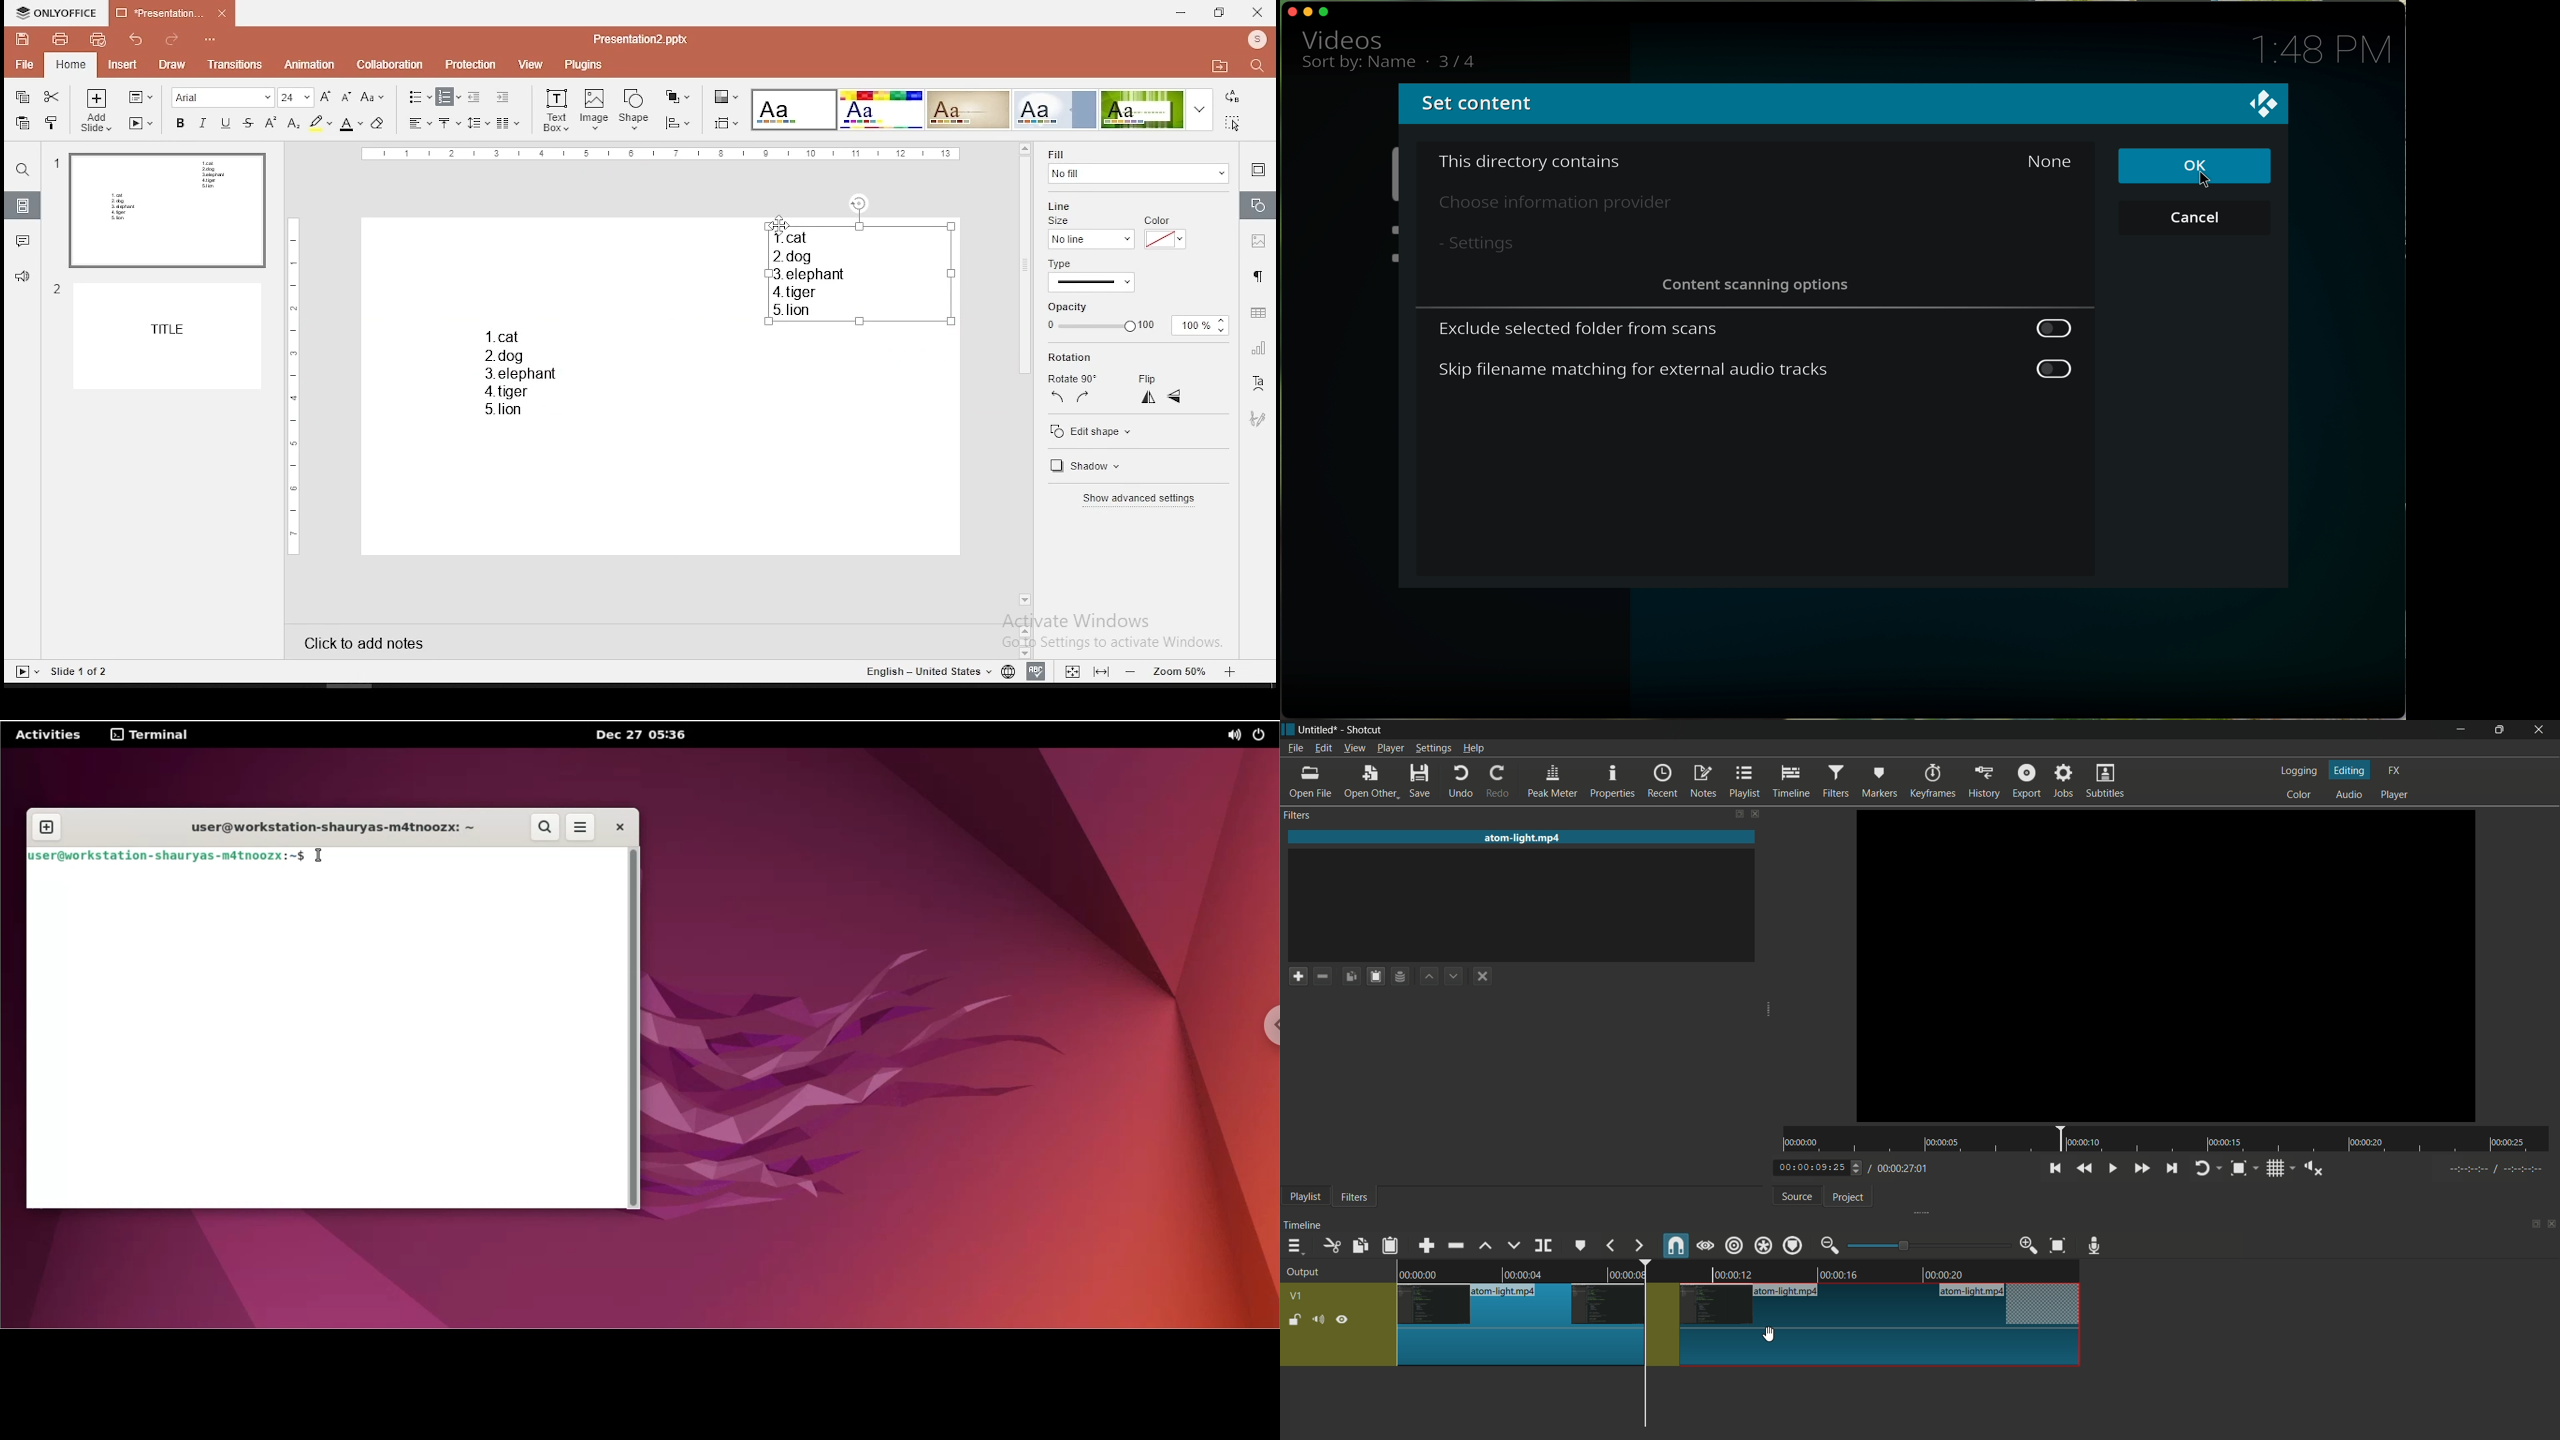 The image size is (2576, 1456). I want to click on quick print, so click(97, 39).